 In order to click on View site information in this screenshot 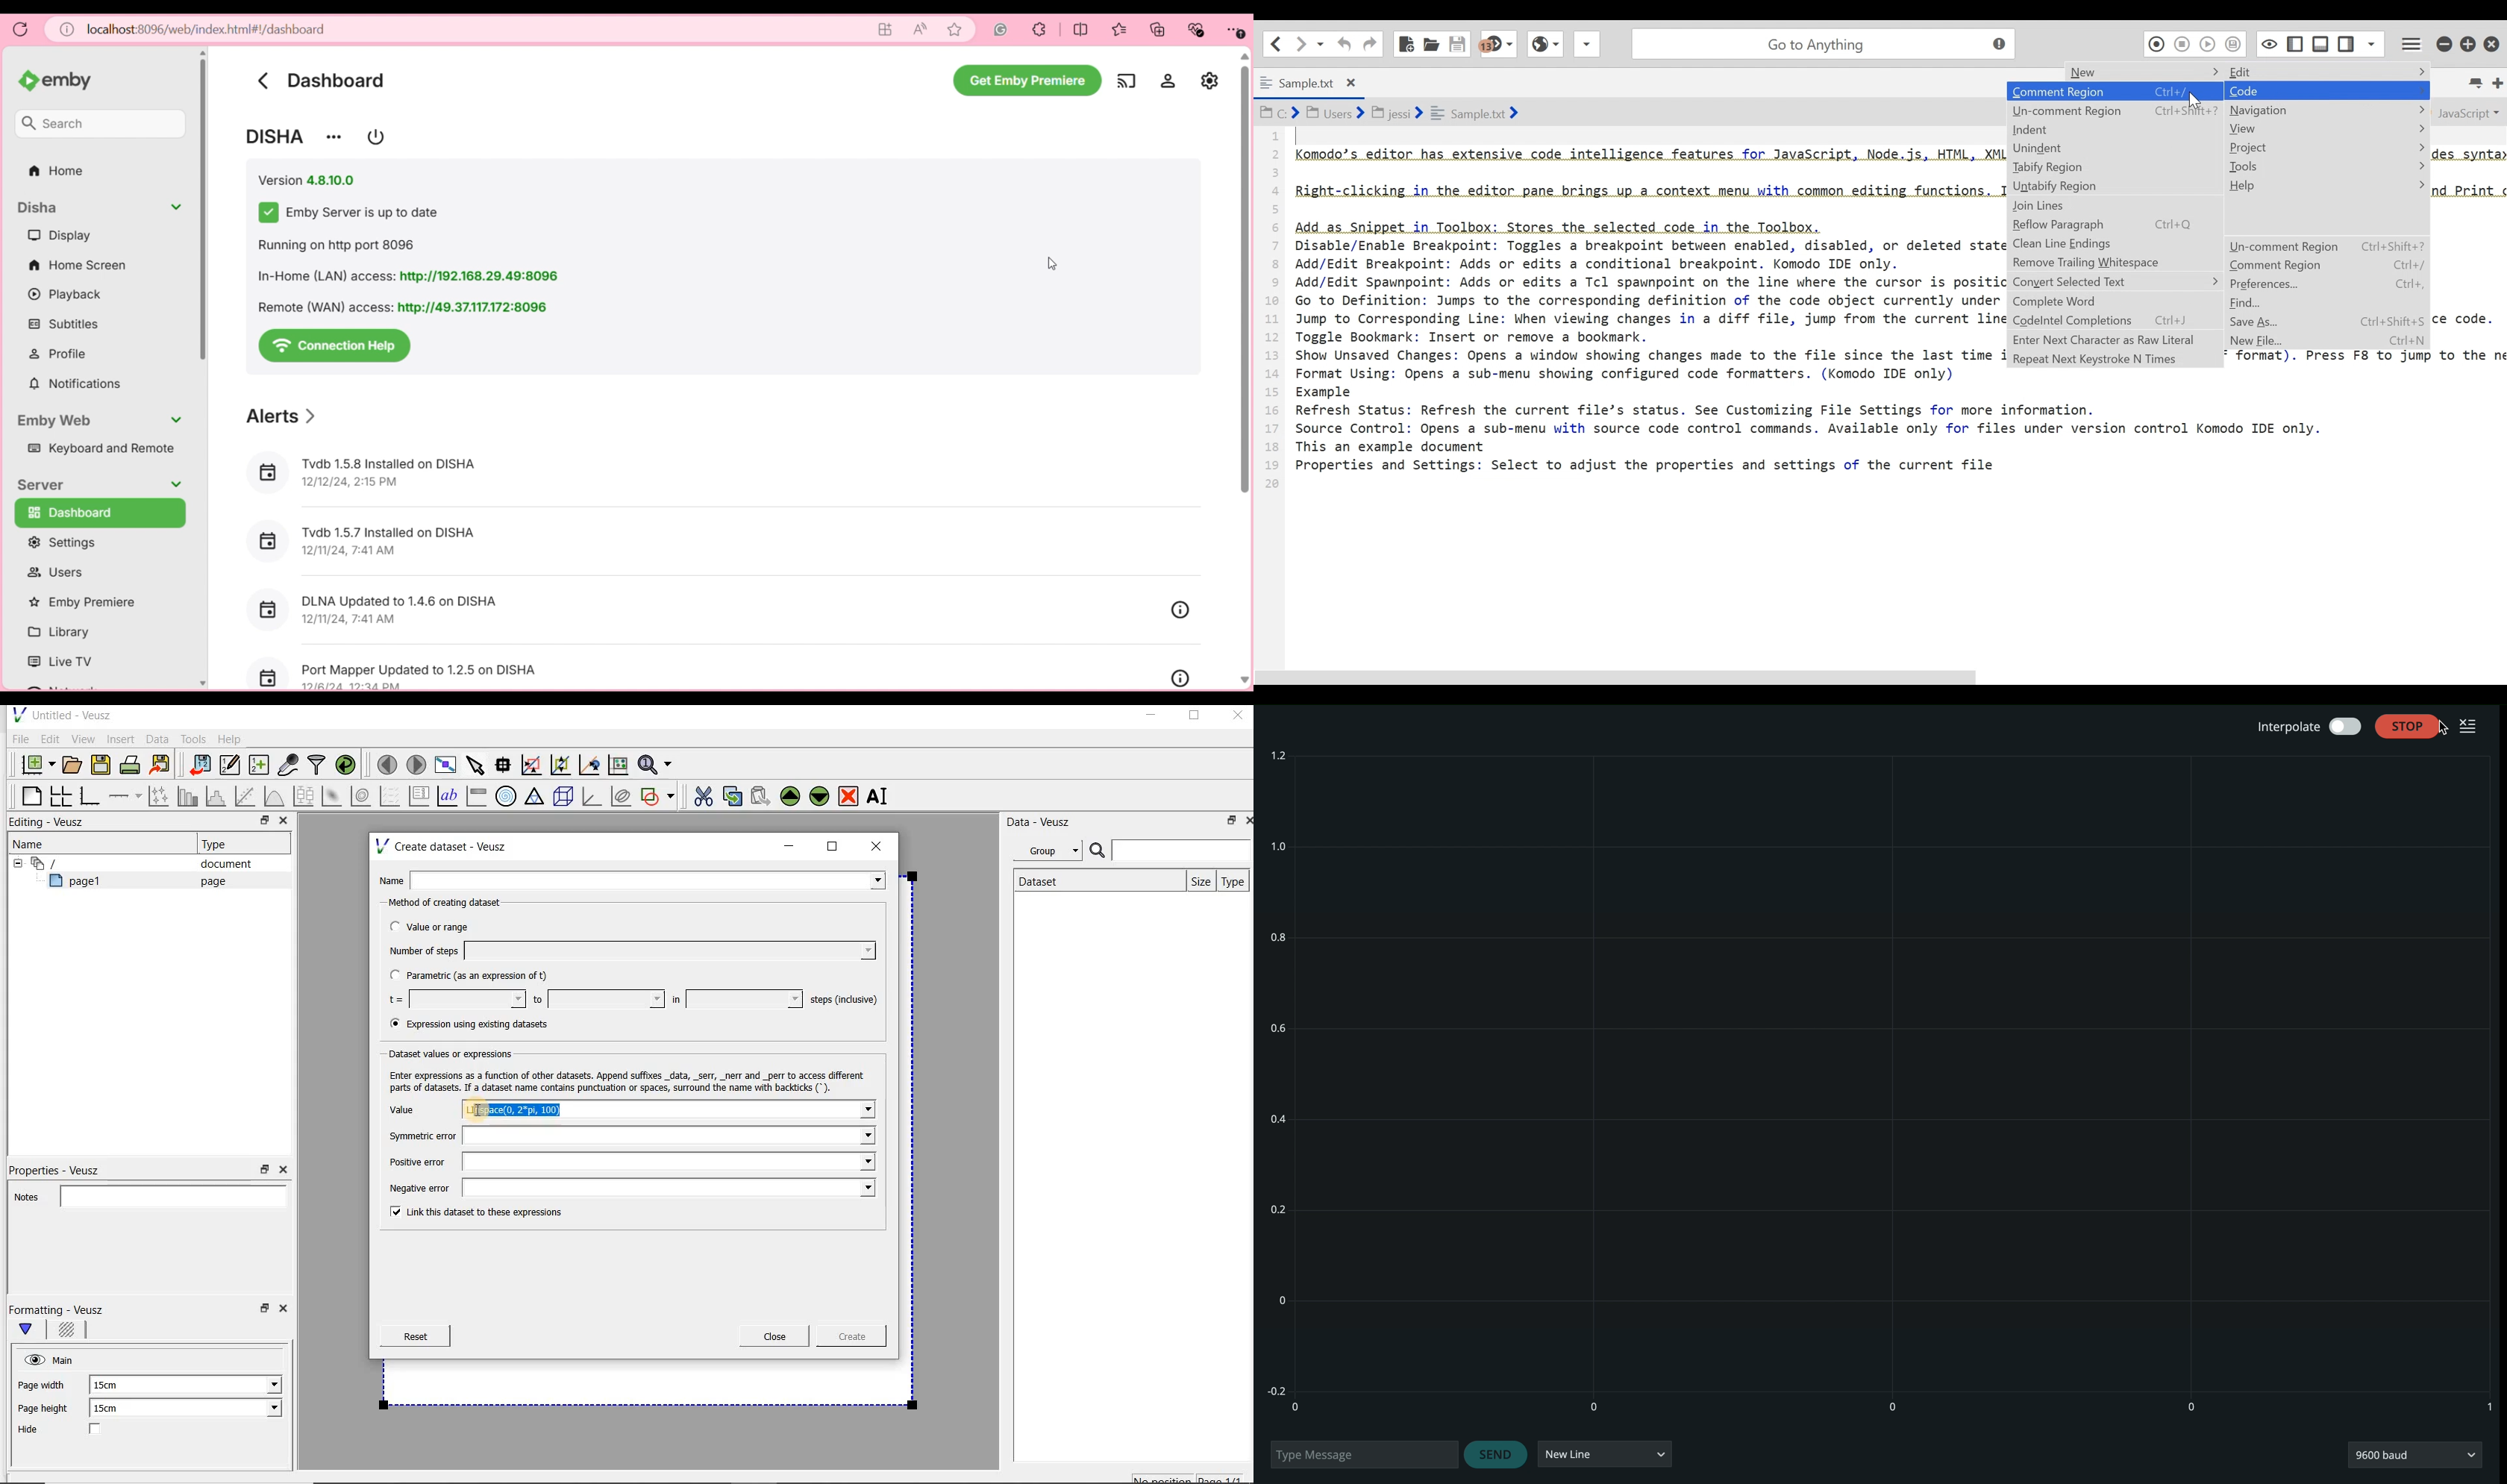, I will do `click(67, 29)`.